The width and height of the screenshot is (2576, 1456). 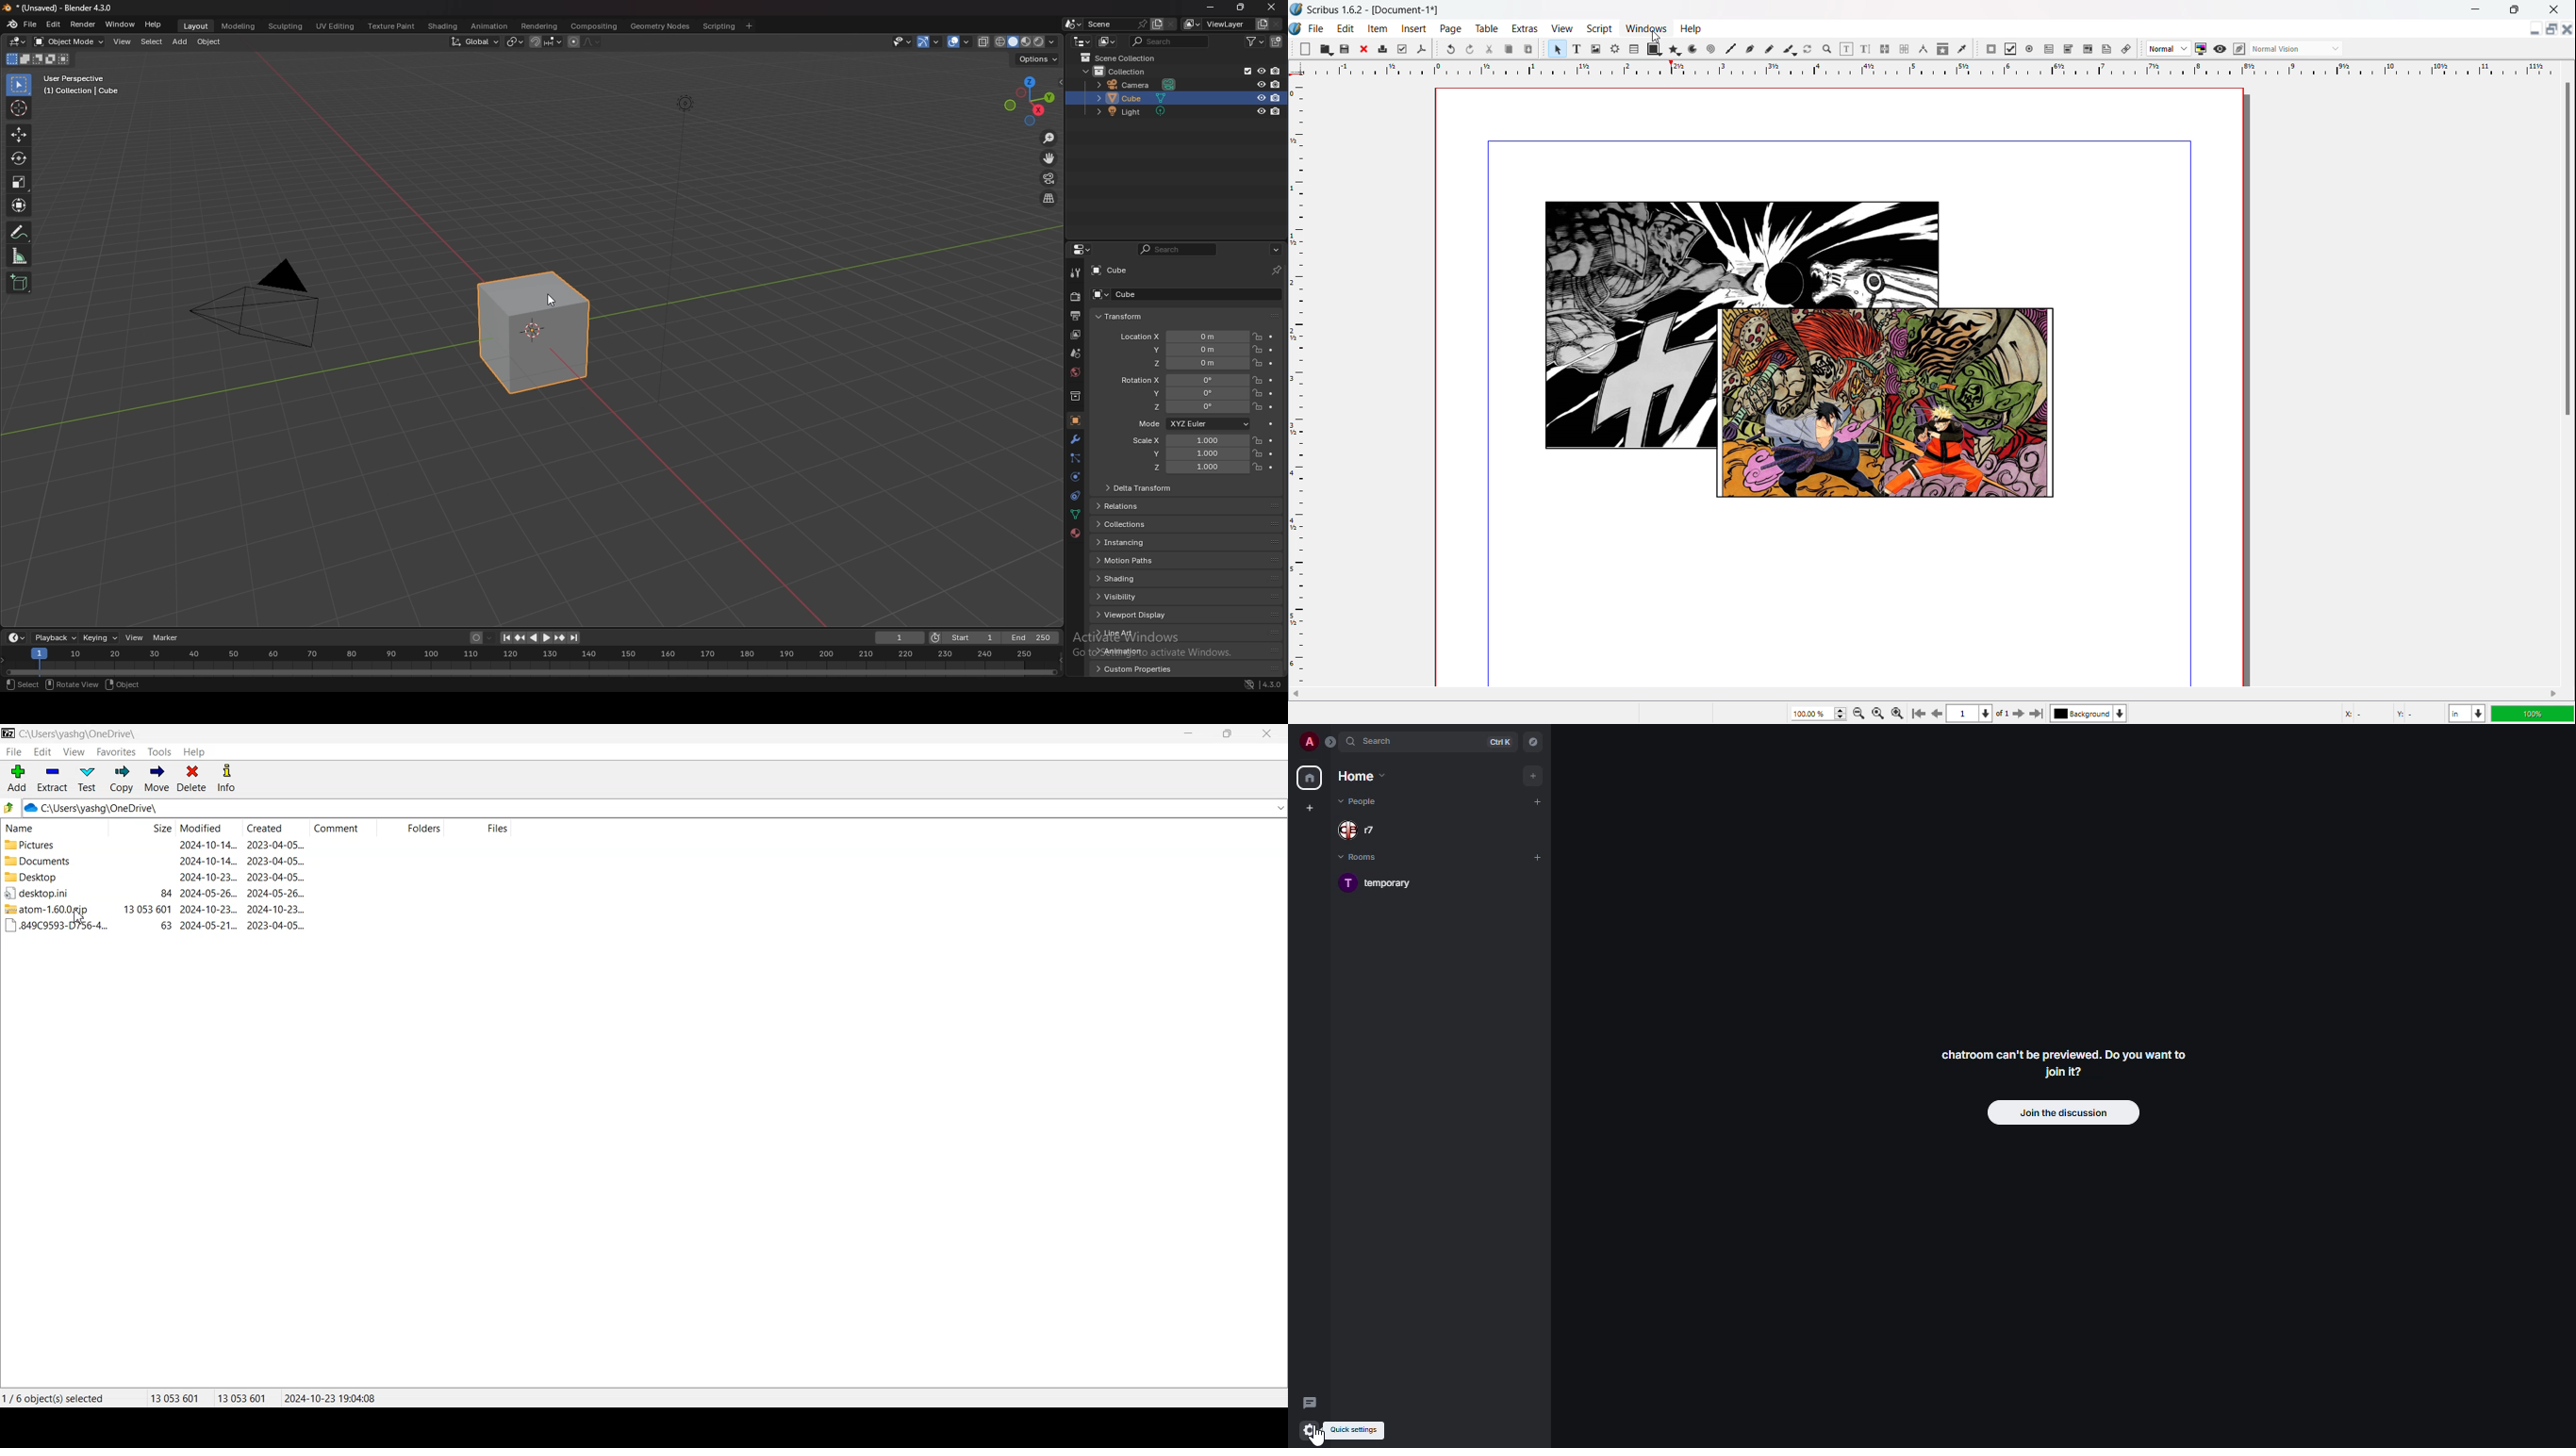 What do you see at coordinates (2553, 695) in the screenshot?
I see `scroll right` at bounding box center [2553, 695].